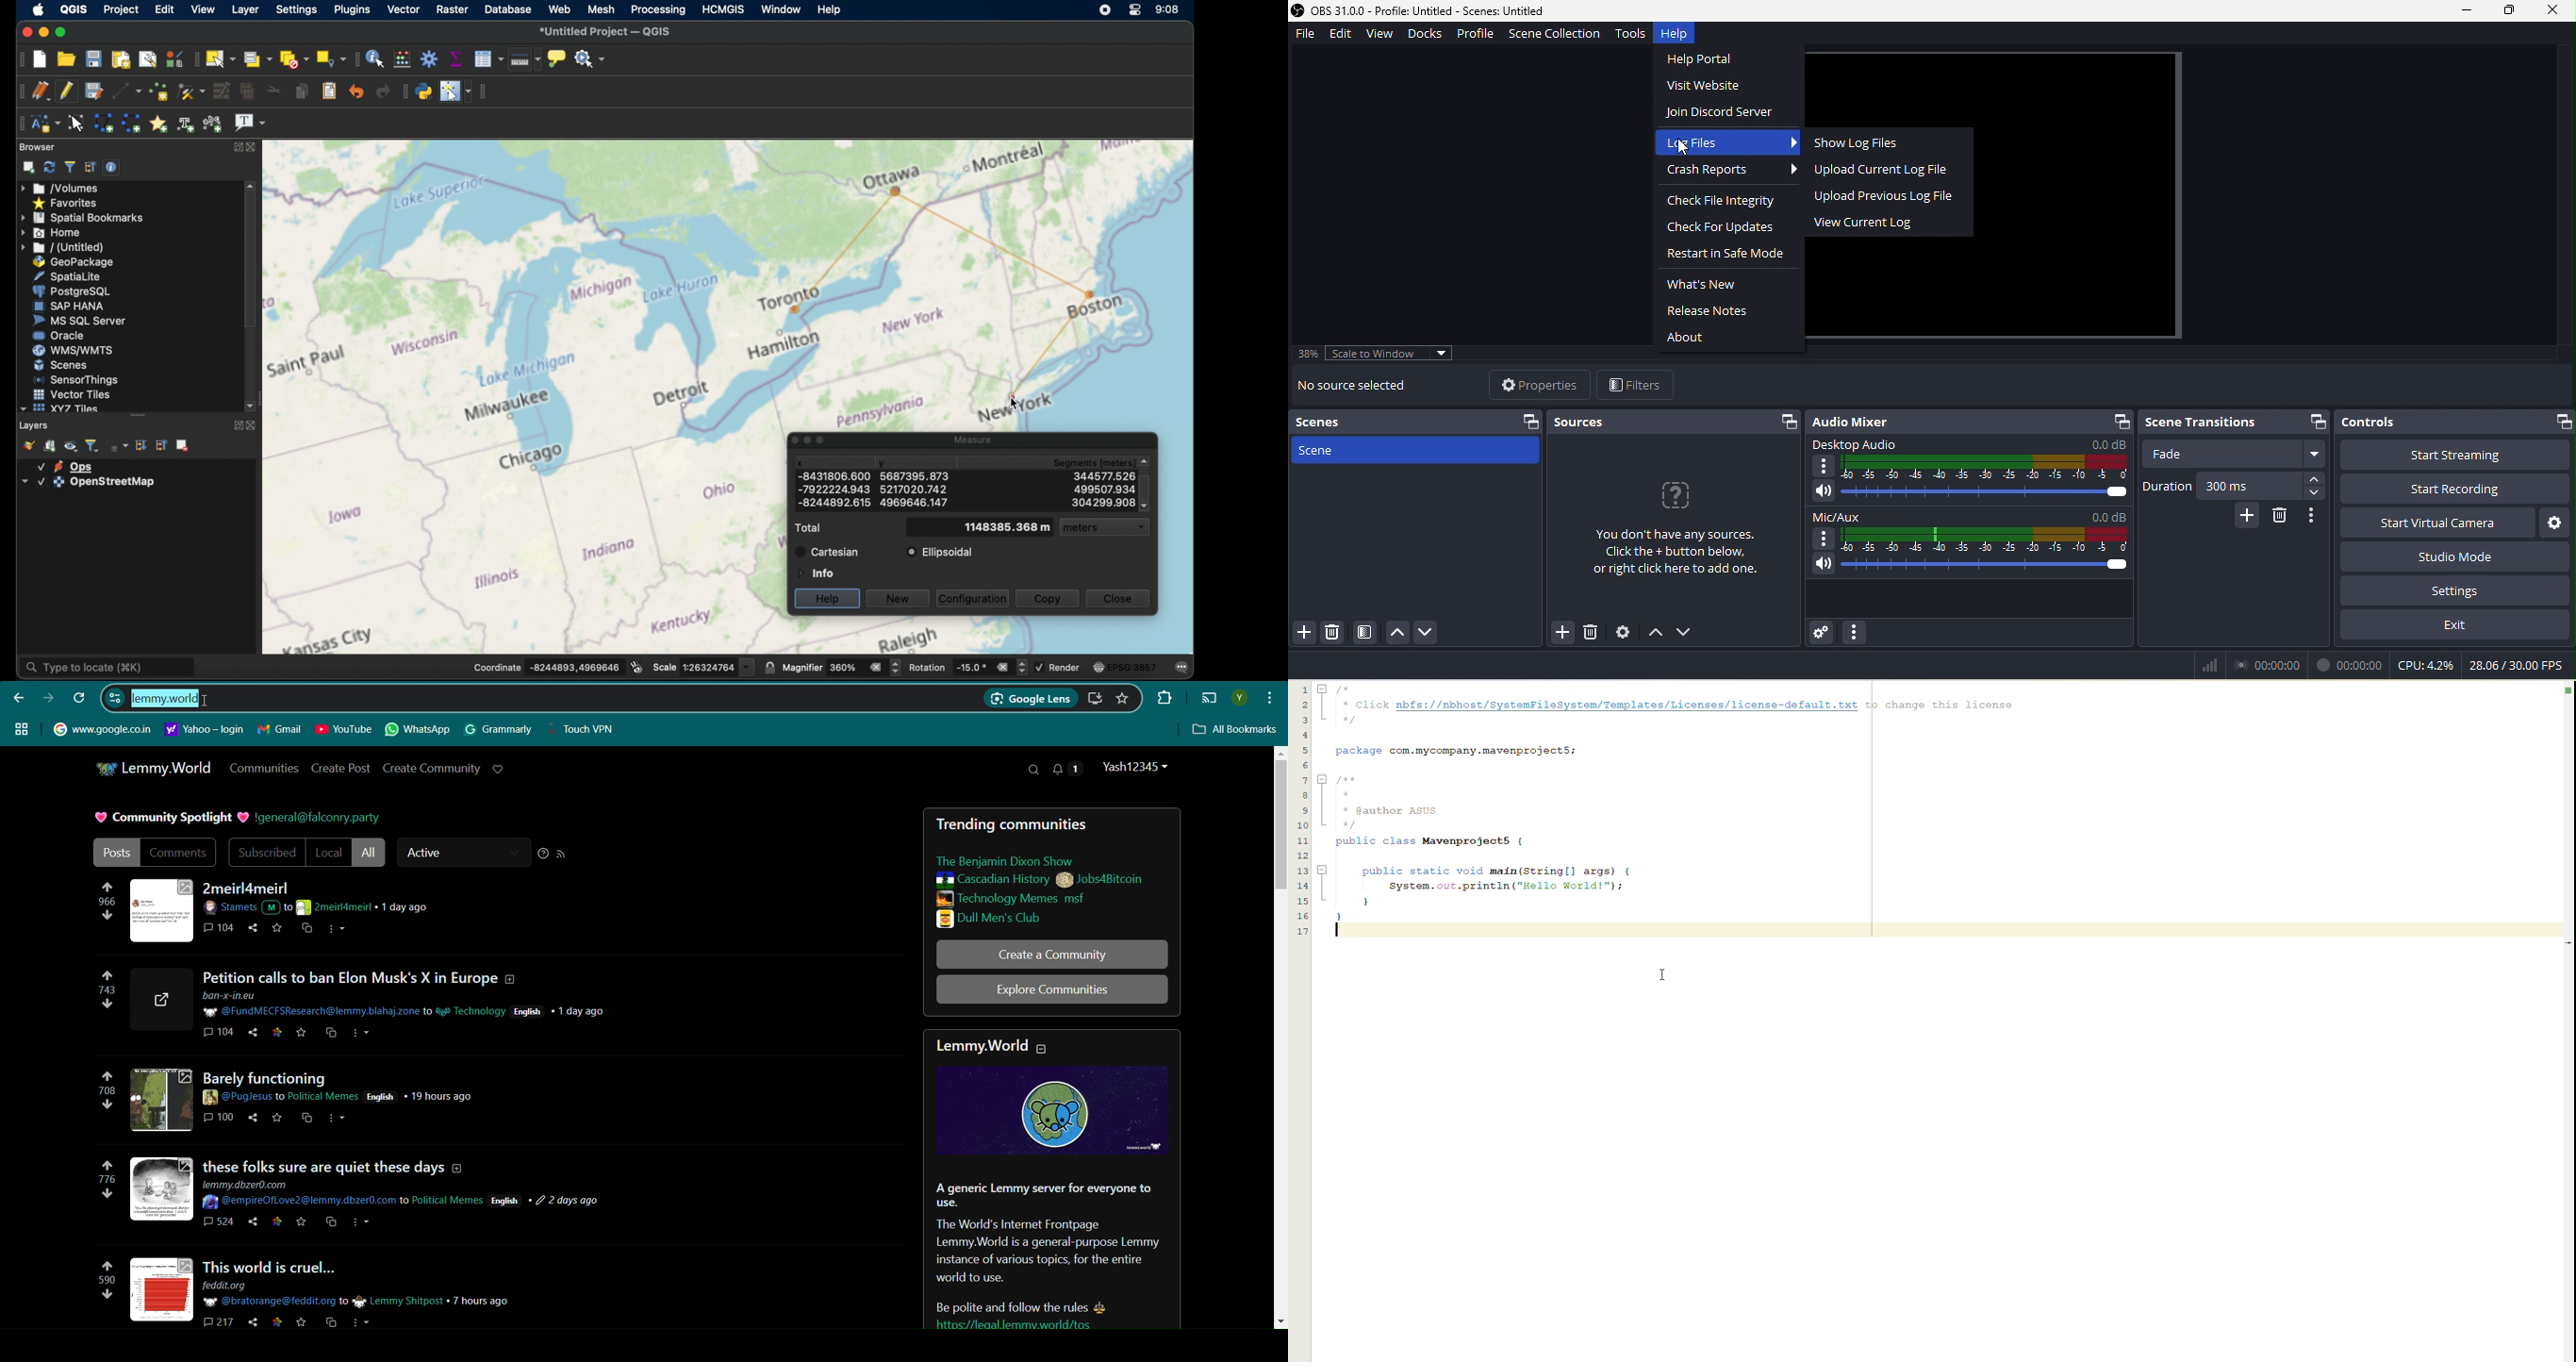 This screenshot has width=2576, height=1372. I want to click on style manager, so click(175, 57).